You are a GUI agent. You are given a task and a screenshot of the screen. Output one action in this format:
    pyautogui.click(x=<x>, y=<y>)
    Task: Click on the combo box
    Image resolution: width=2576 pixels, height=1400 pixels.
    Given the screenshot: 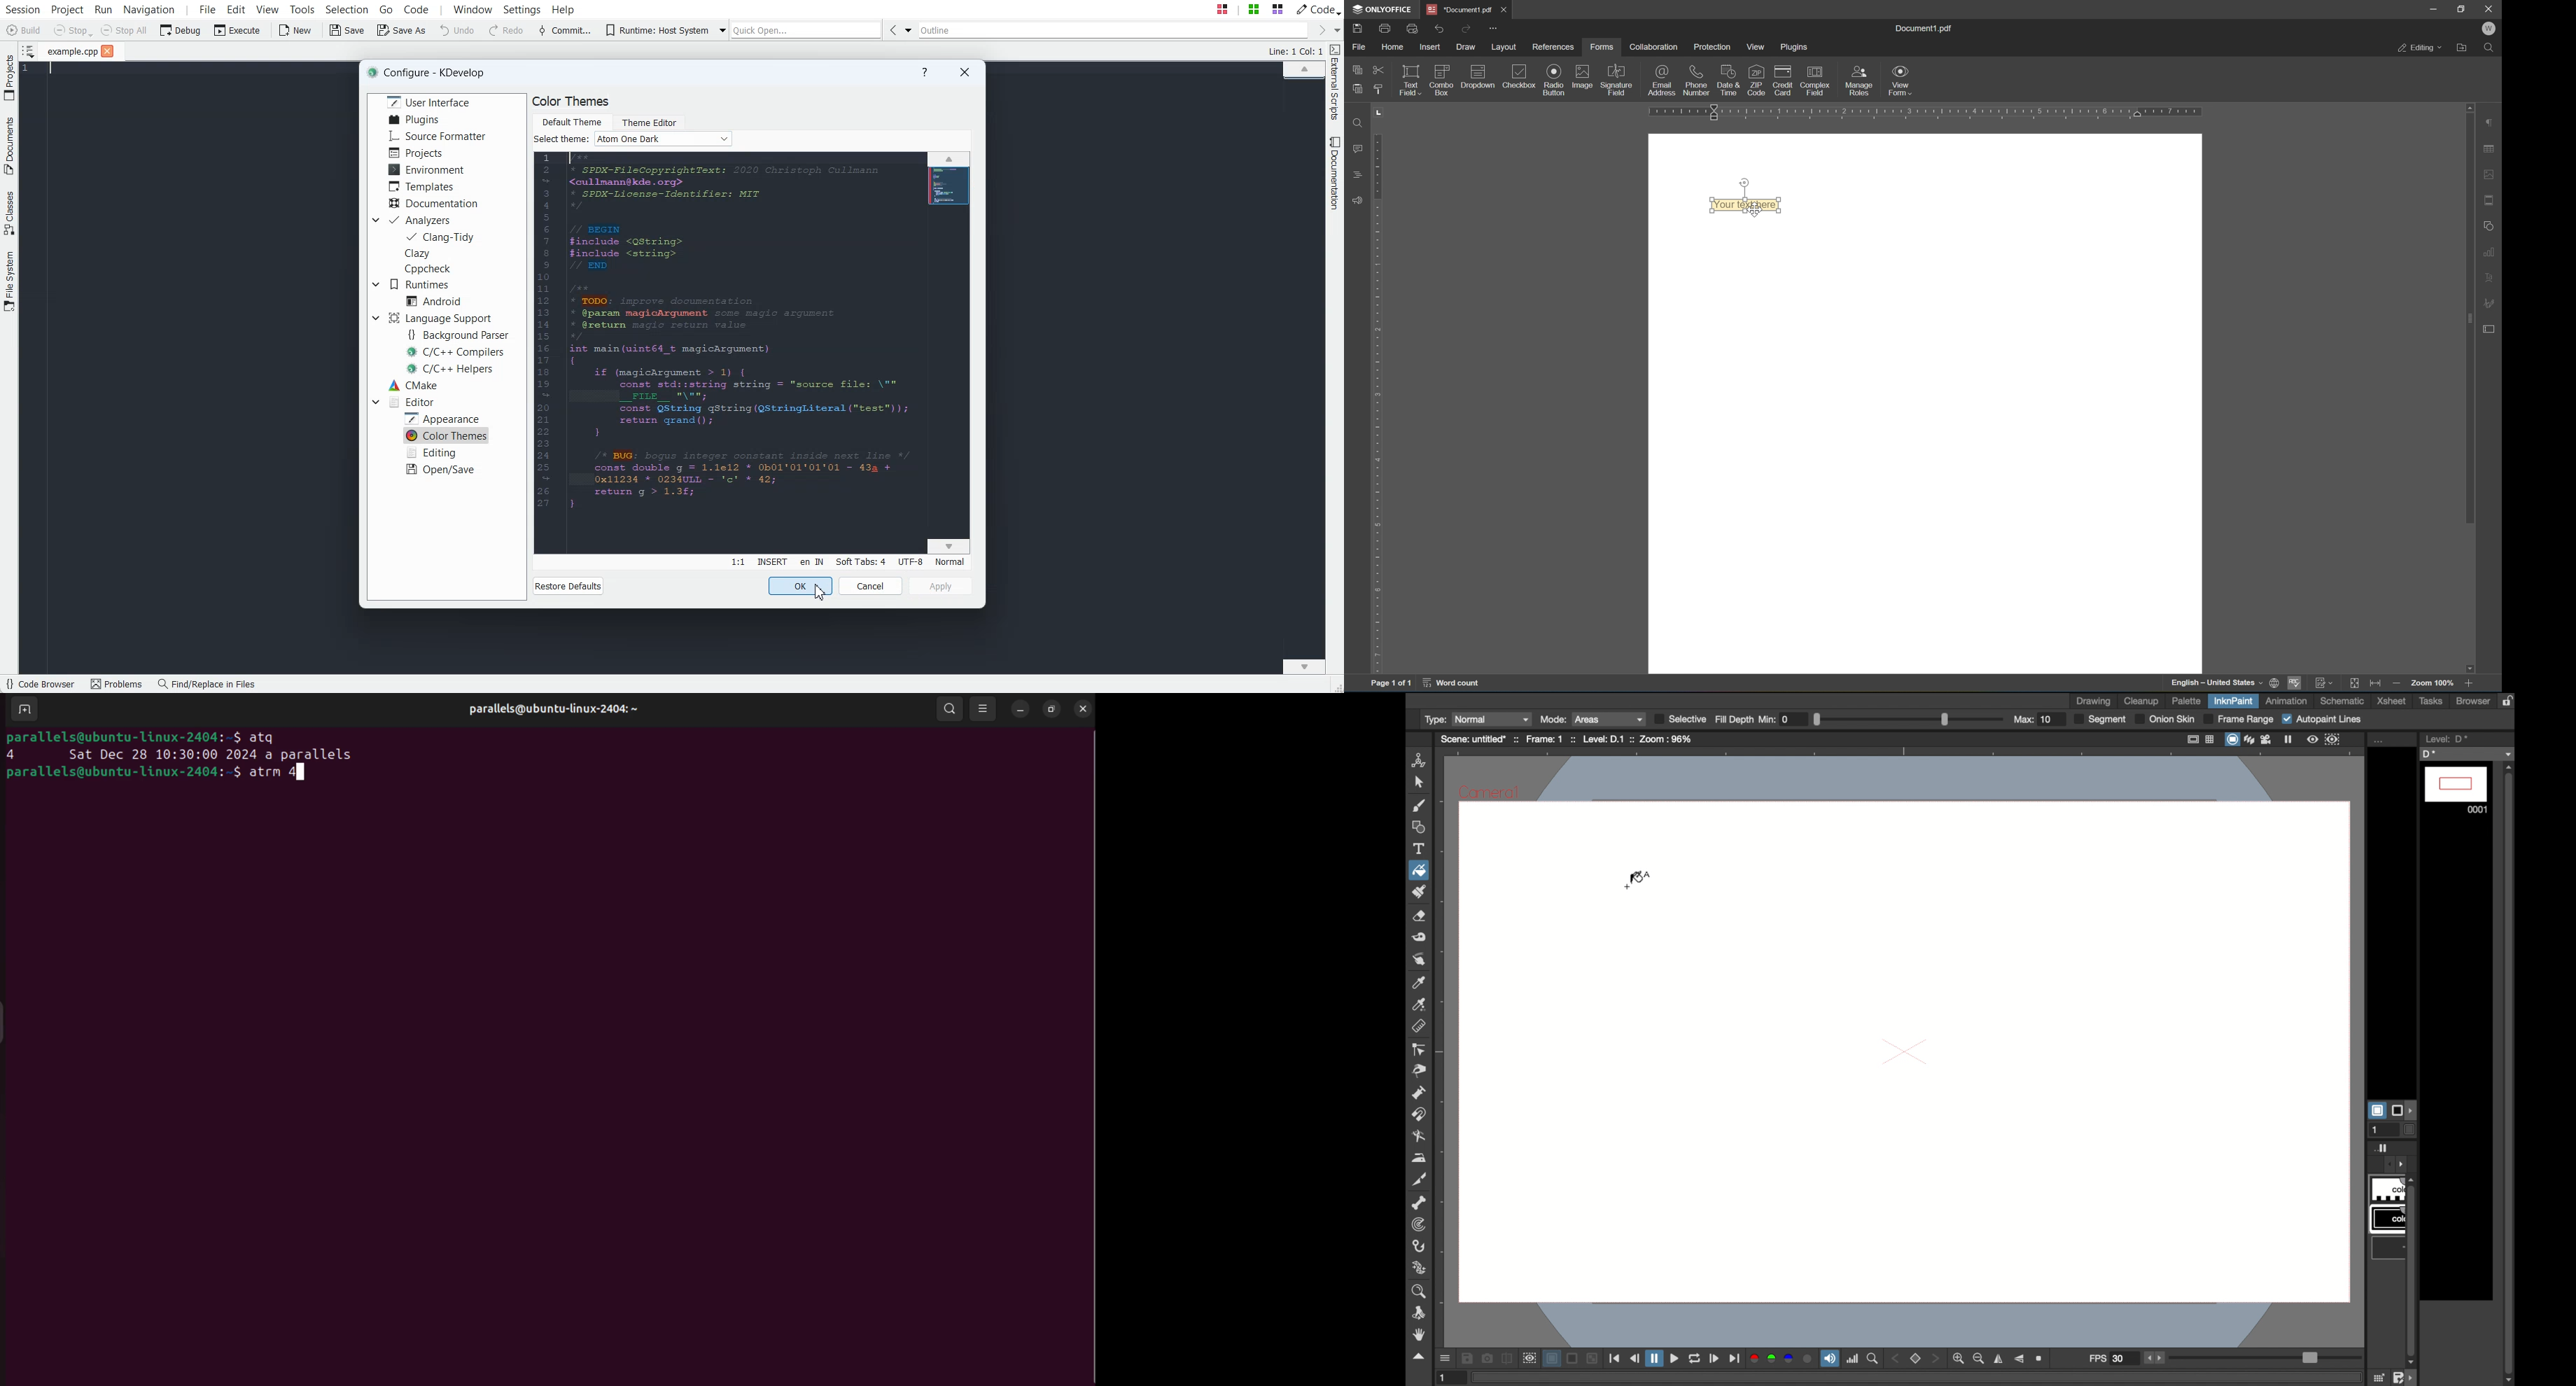 What is the action you would take?
    pyautogui.click(x=1443, y=80)
    